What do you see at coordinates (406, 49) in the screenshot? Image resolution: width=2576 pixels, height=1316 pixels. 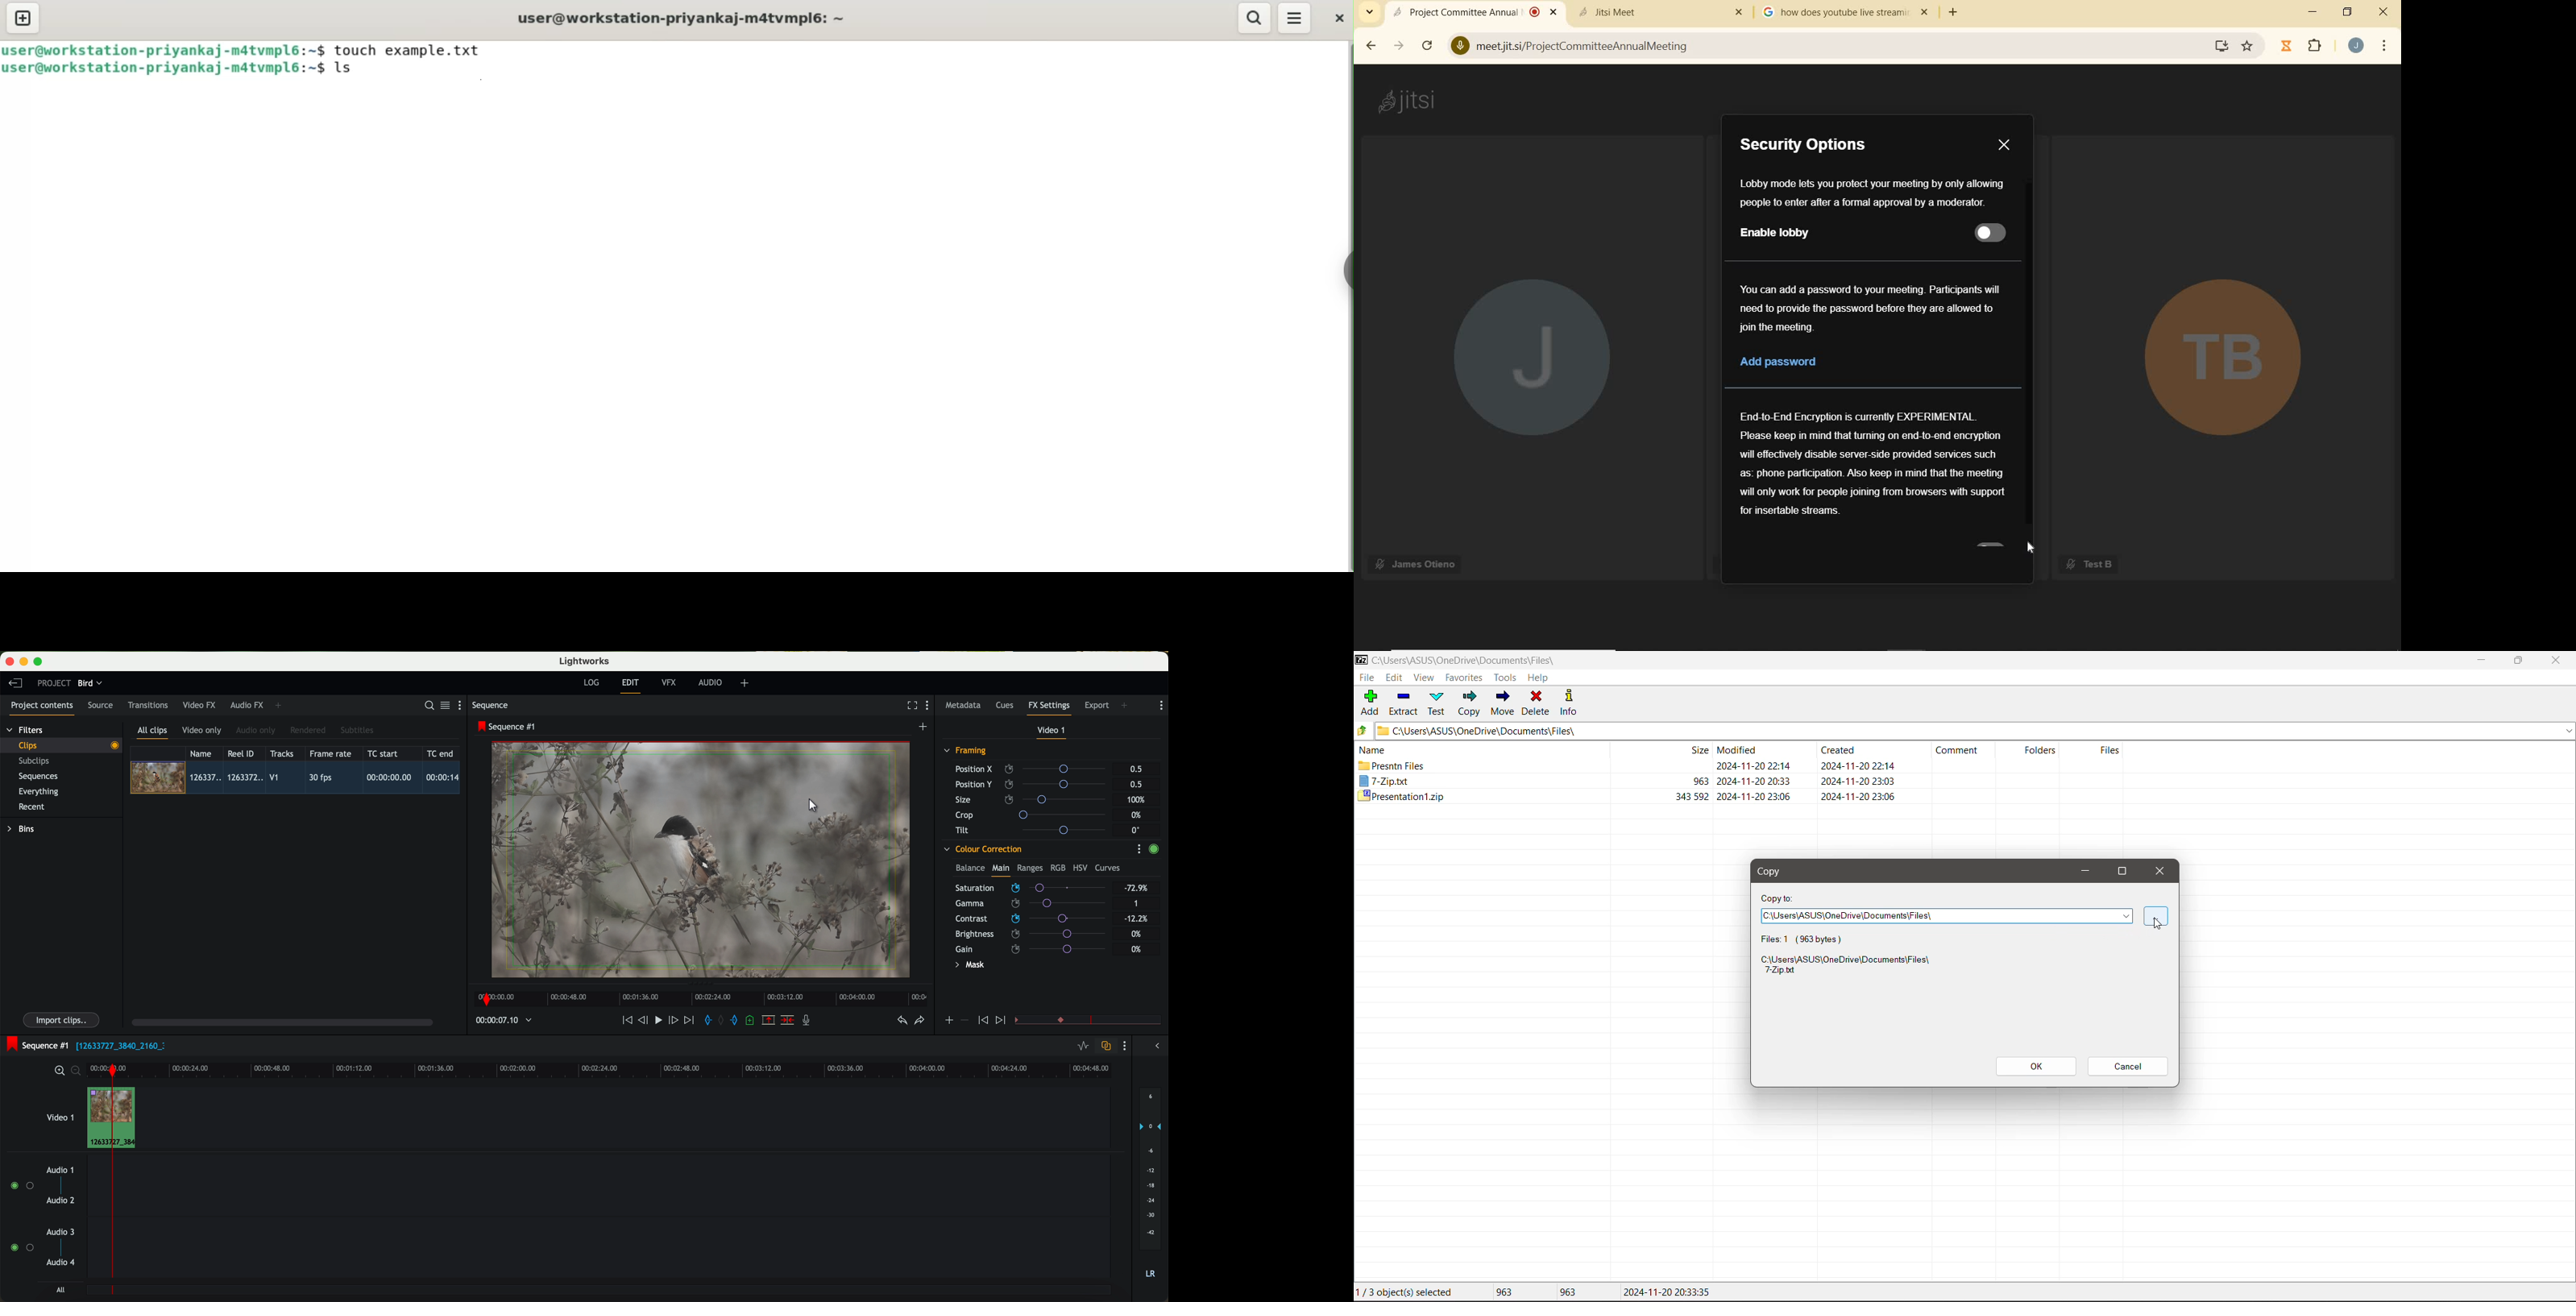 I see `touch example. txt` at bounding box center [406, 49].